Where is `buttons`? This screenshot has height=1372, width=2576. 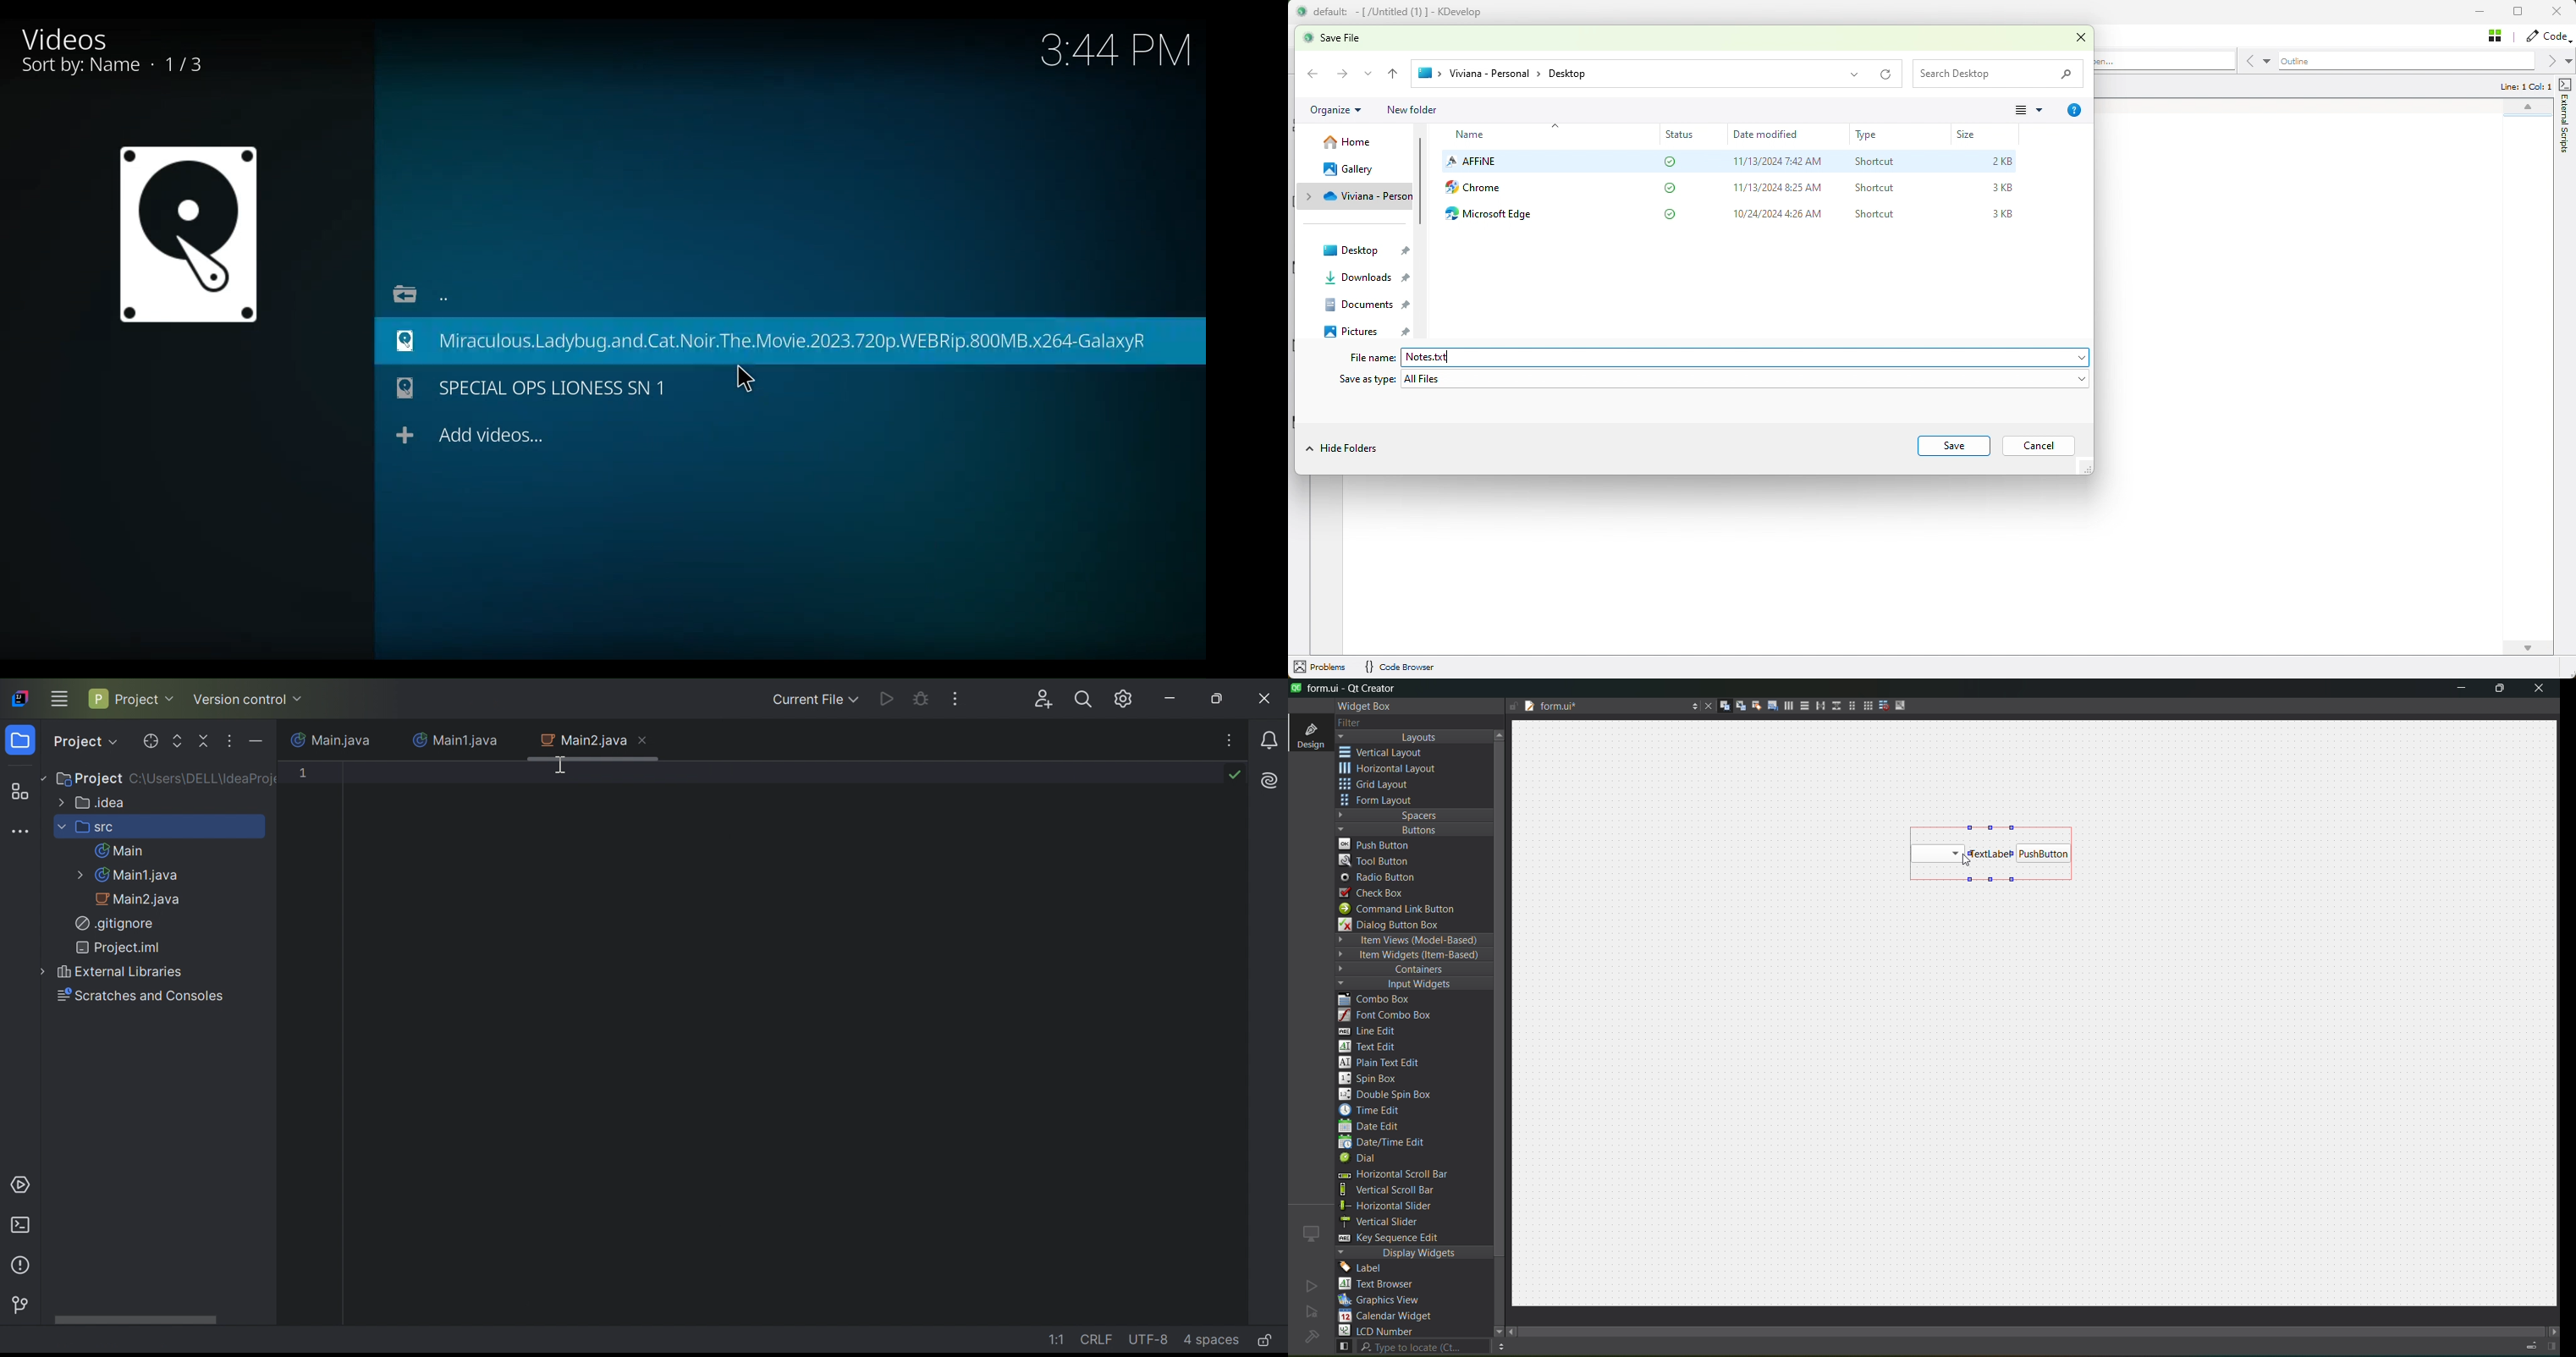 buttons is located at coordinates (1411, 829).